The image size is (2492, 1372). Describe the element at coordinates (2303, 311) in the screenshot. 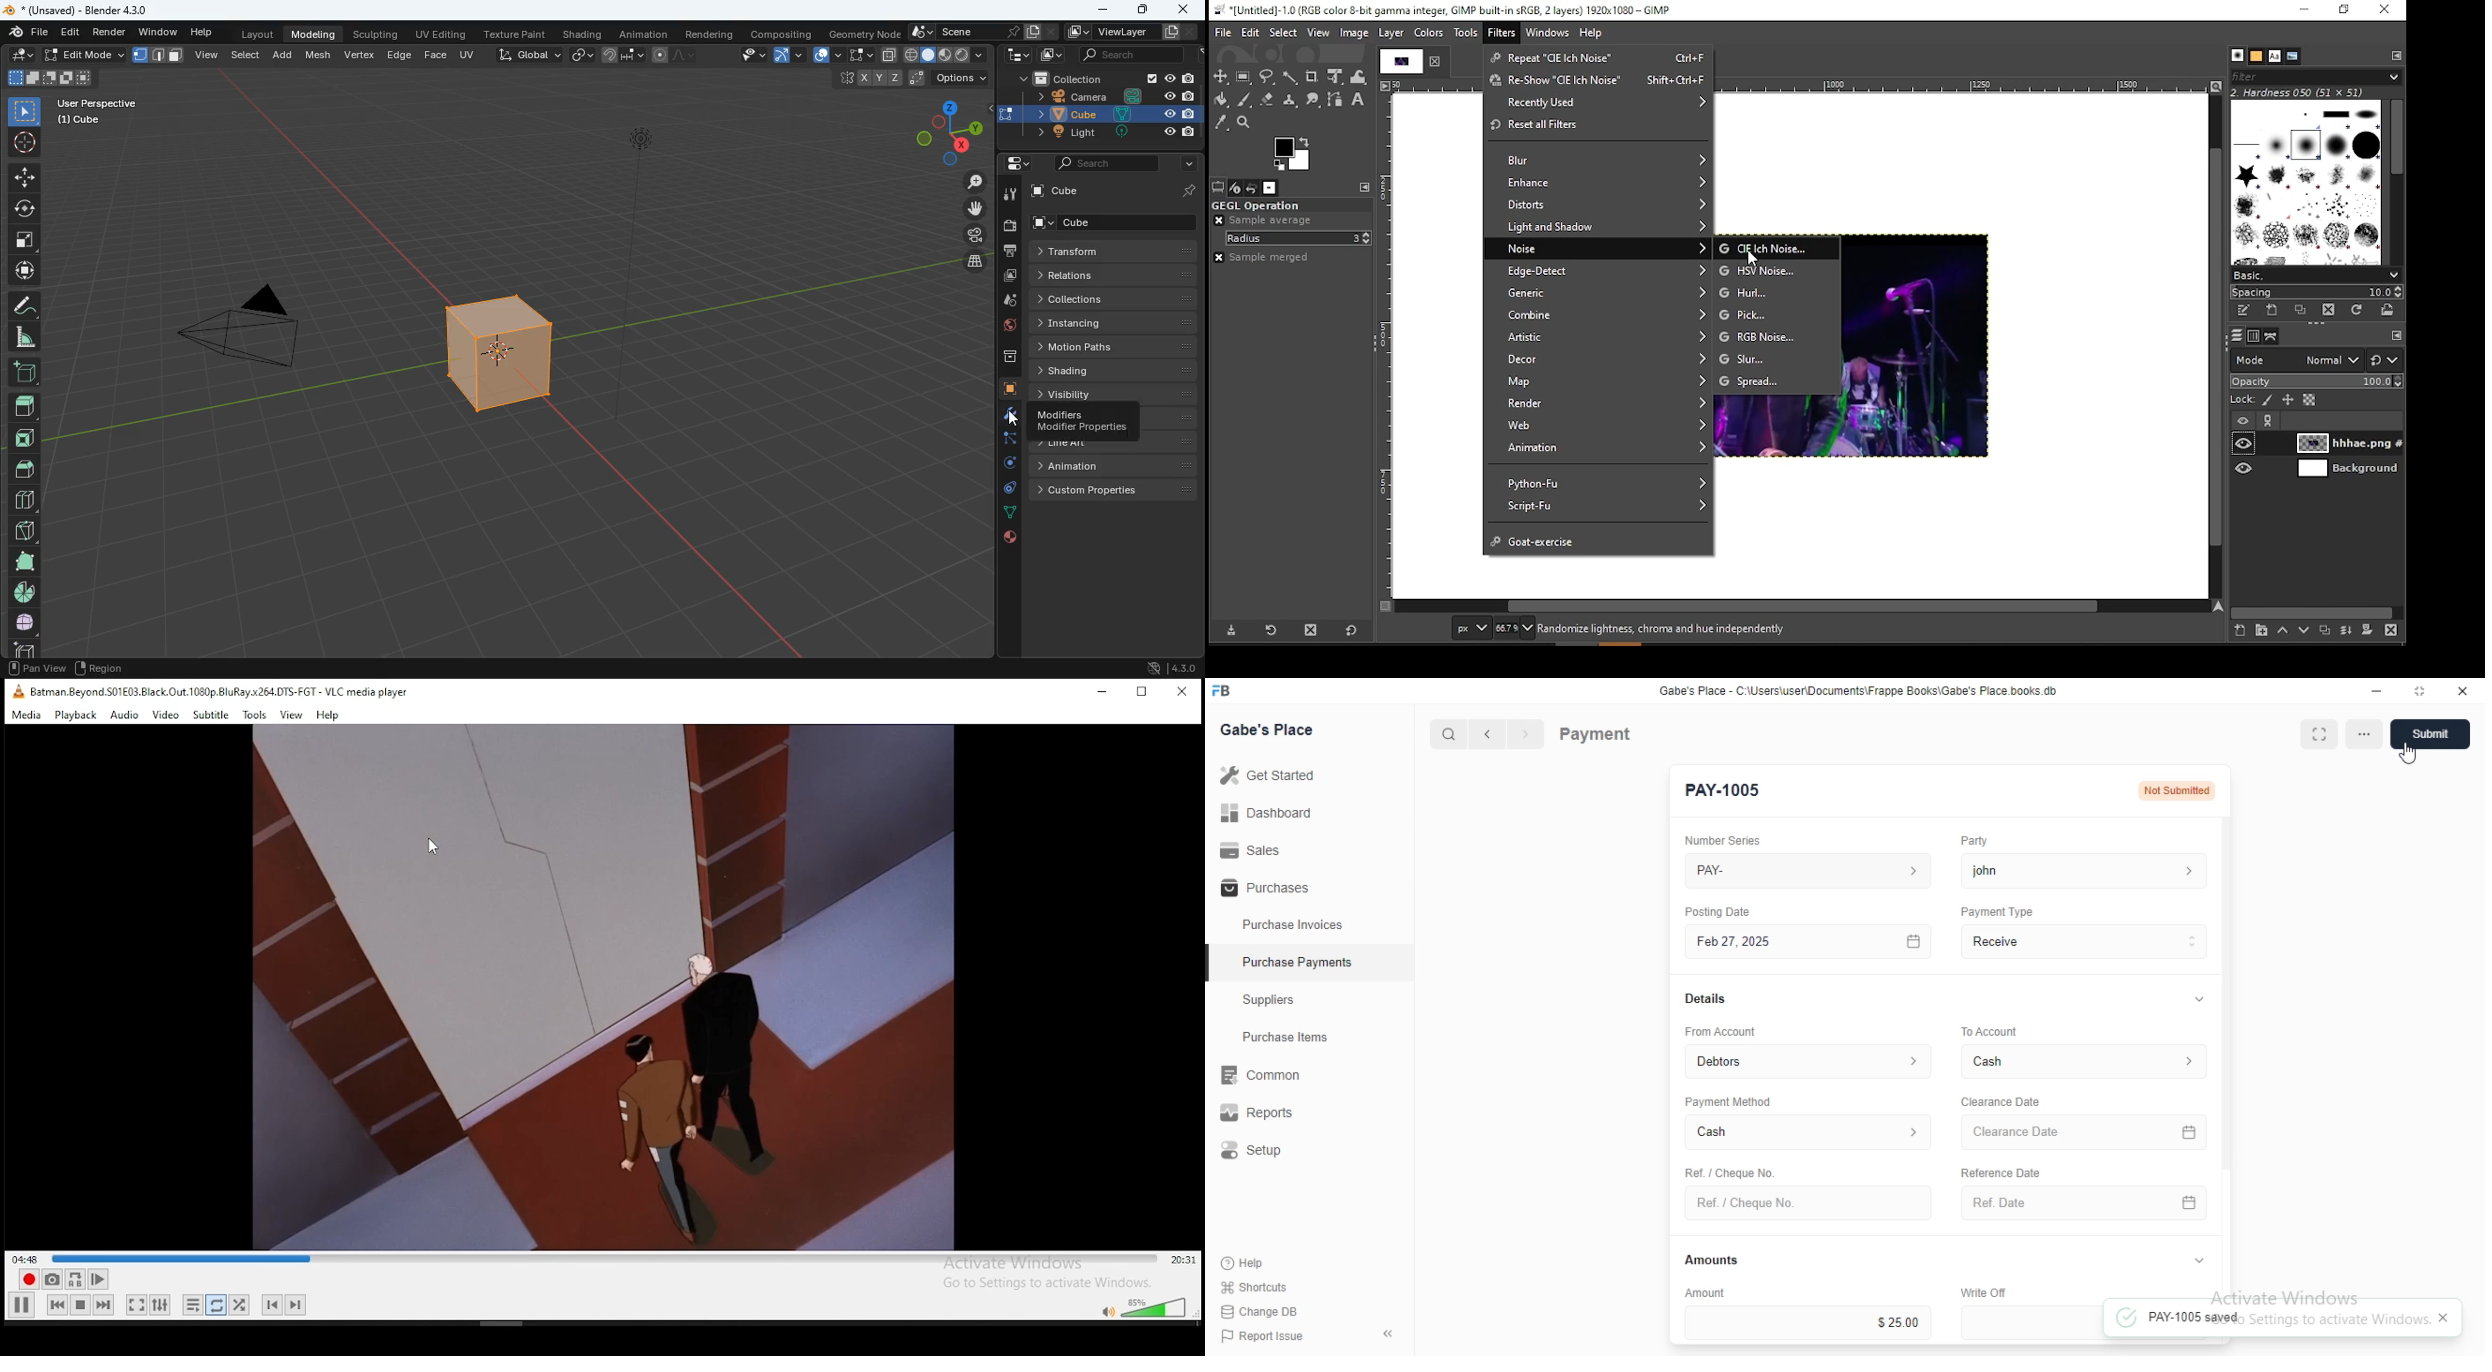

I see `duplicate this brush` at that location.